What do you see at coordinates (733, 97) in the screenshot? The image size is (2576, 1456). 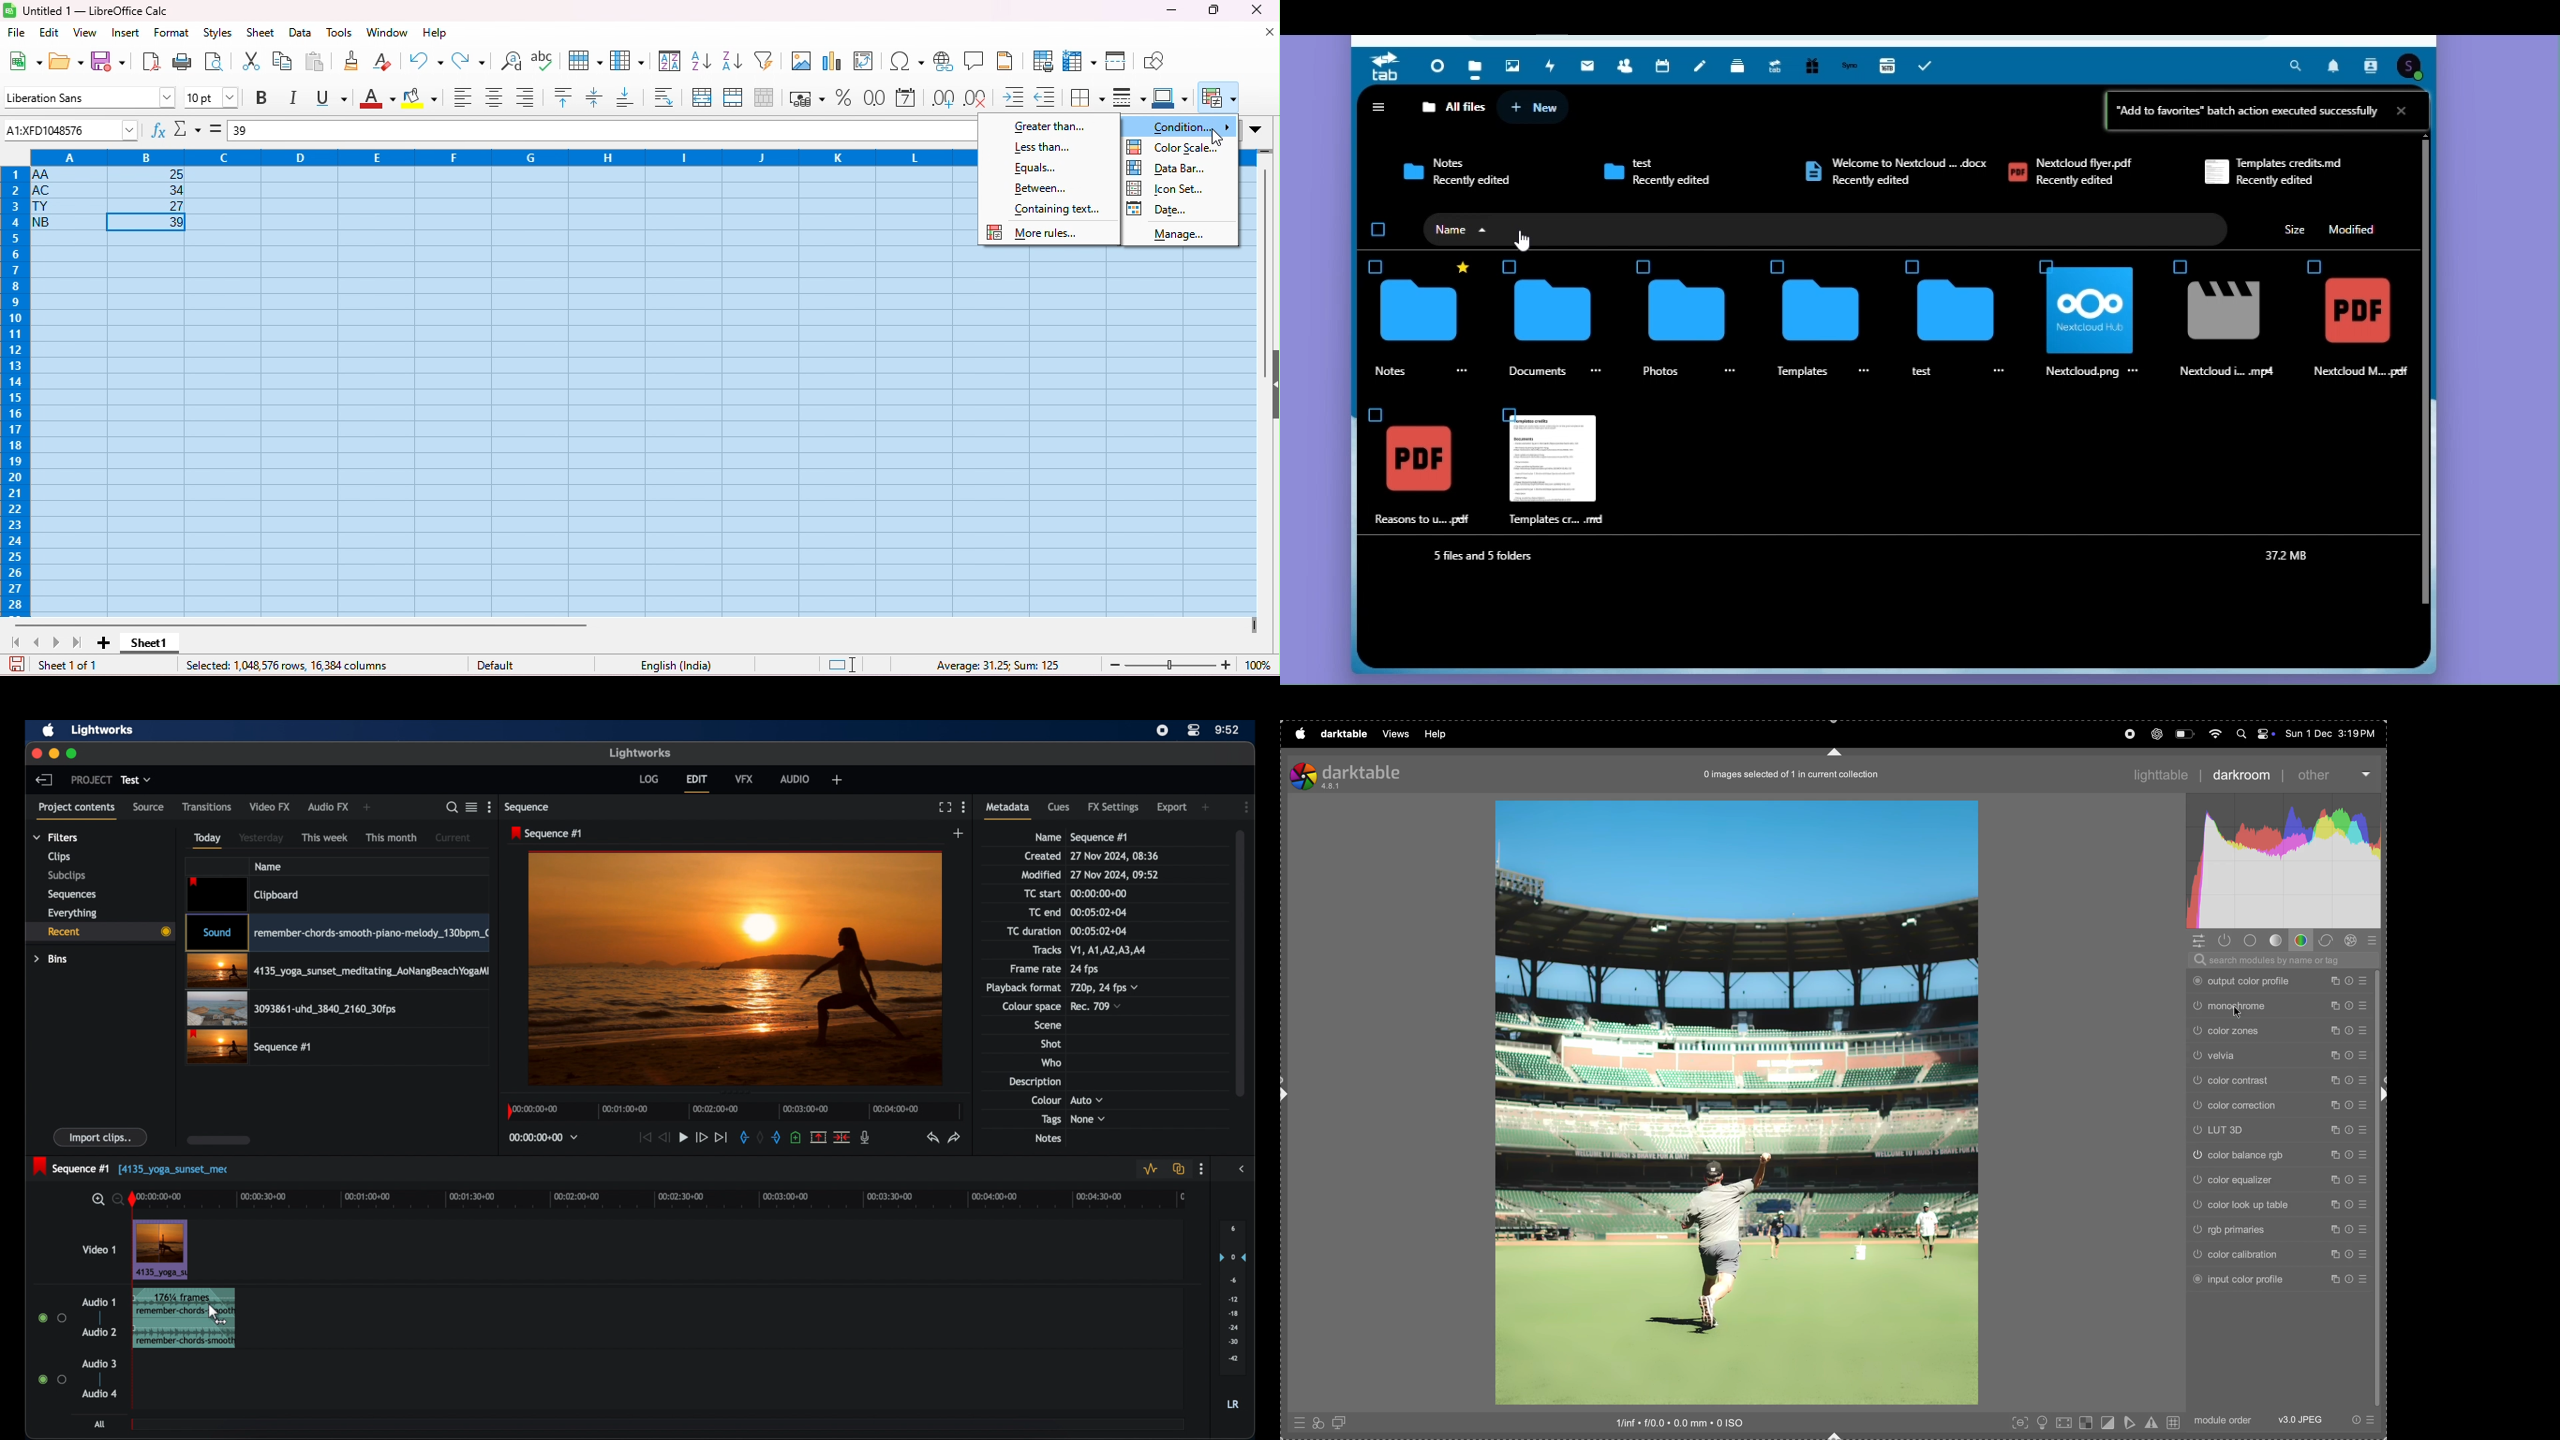 I see `merge` at bounding box center [733, 97].